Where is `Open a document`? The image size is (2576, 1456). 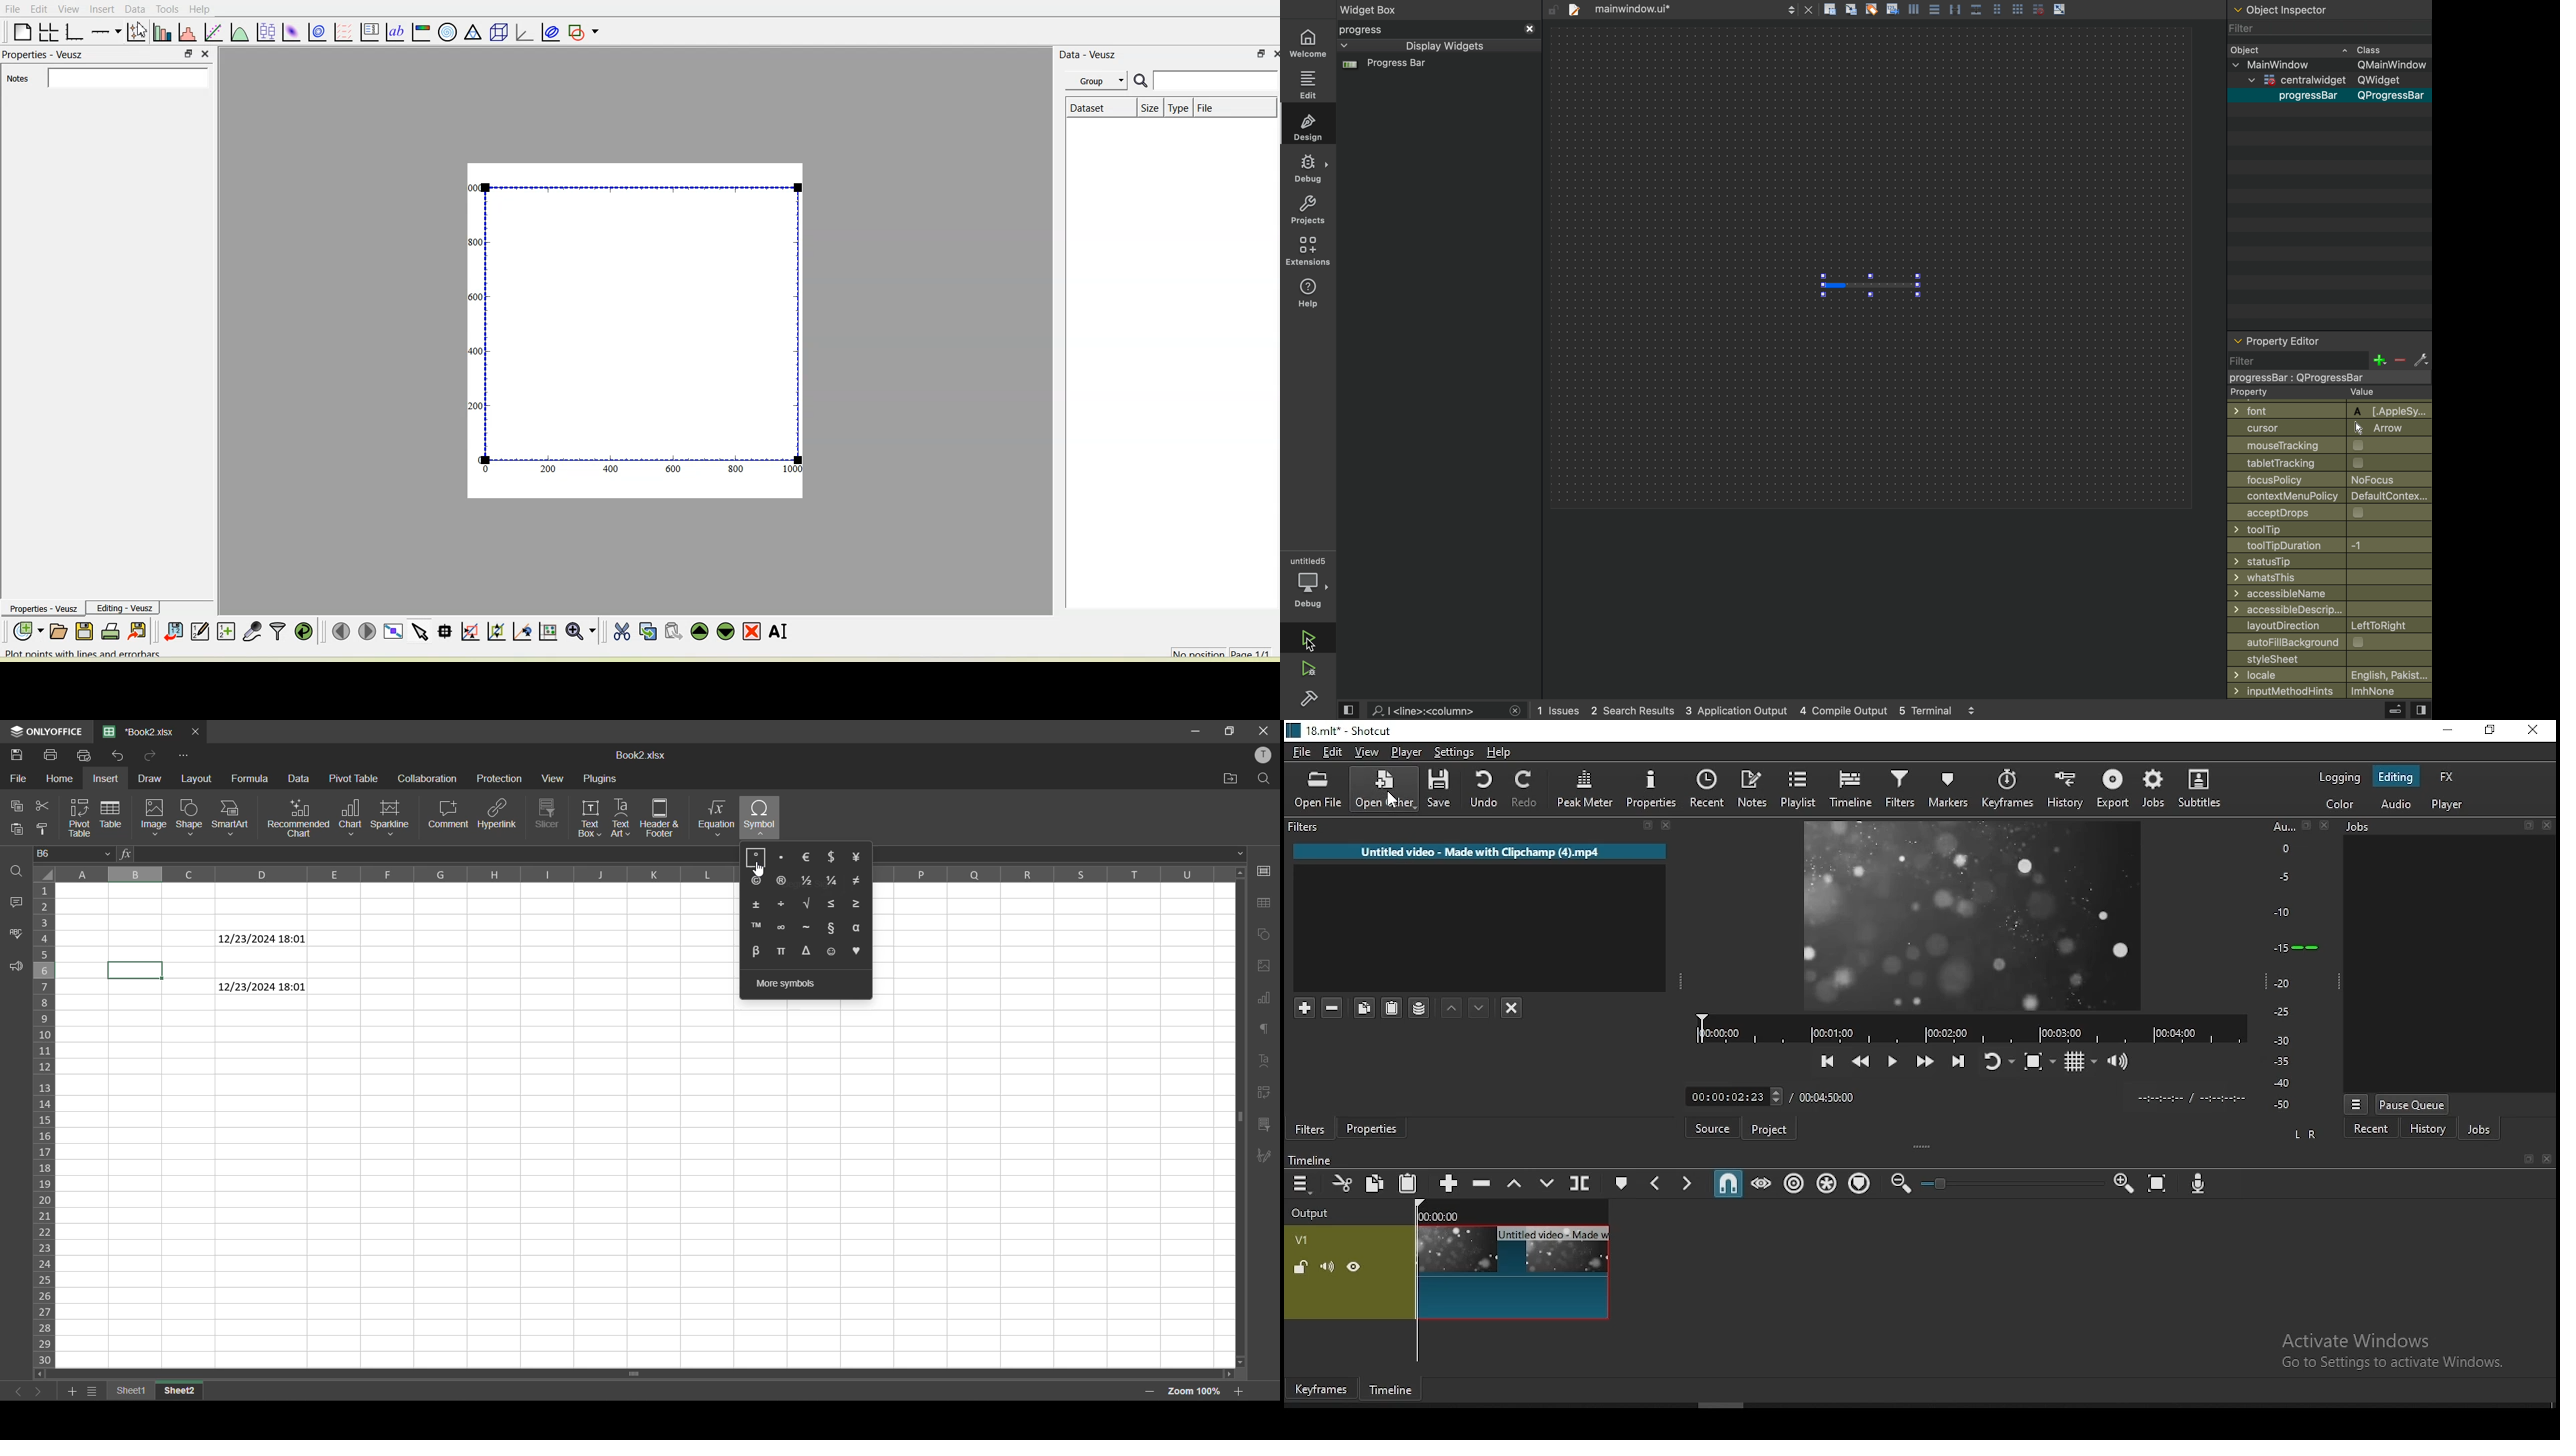 Open a document is located at coordinates (60, 632).